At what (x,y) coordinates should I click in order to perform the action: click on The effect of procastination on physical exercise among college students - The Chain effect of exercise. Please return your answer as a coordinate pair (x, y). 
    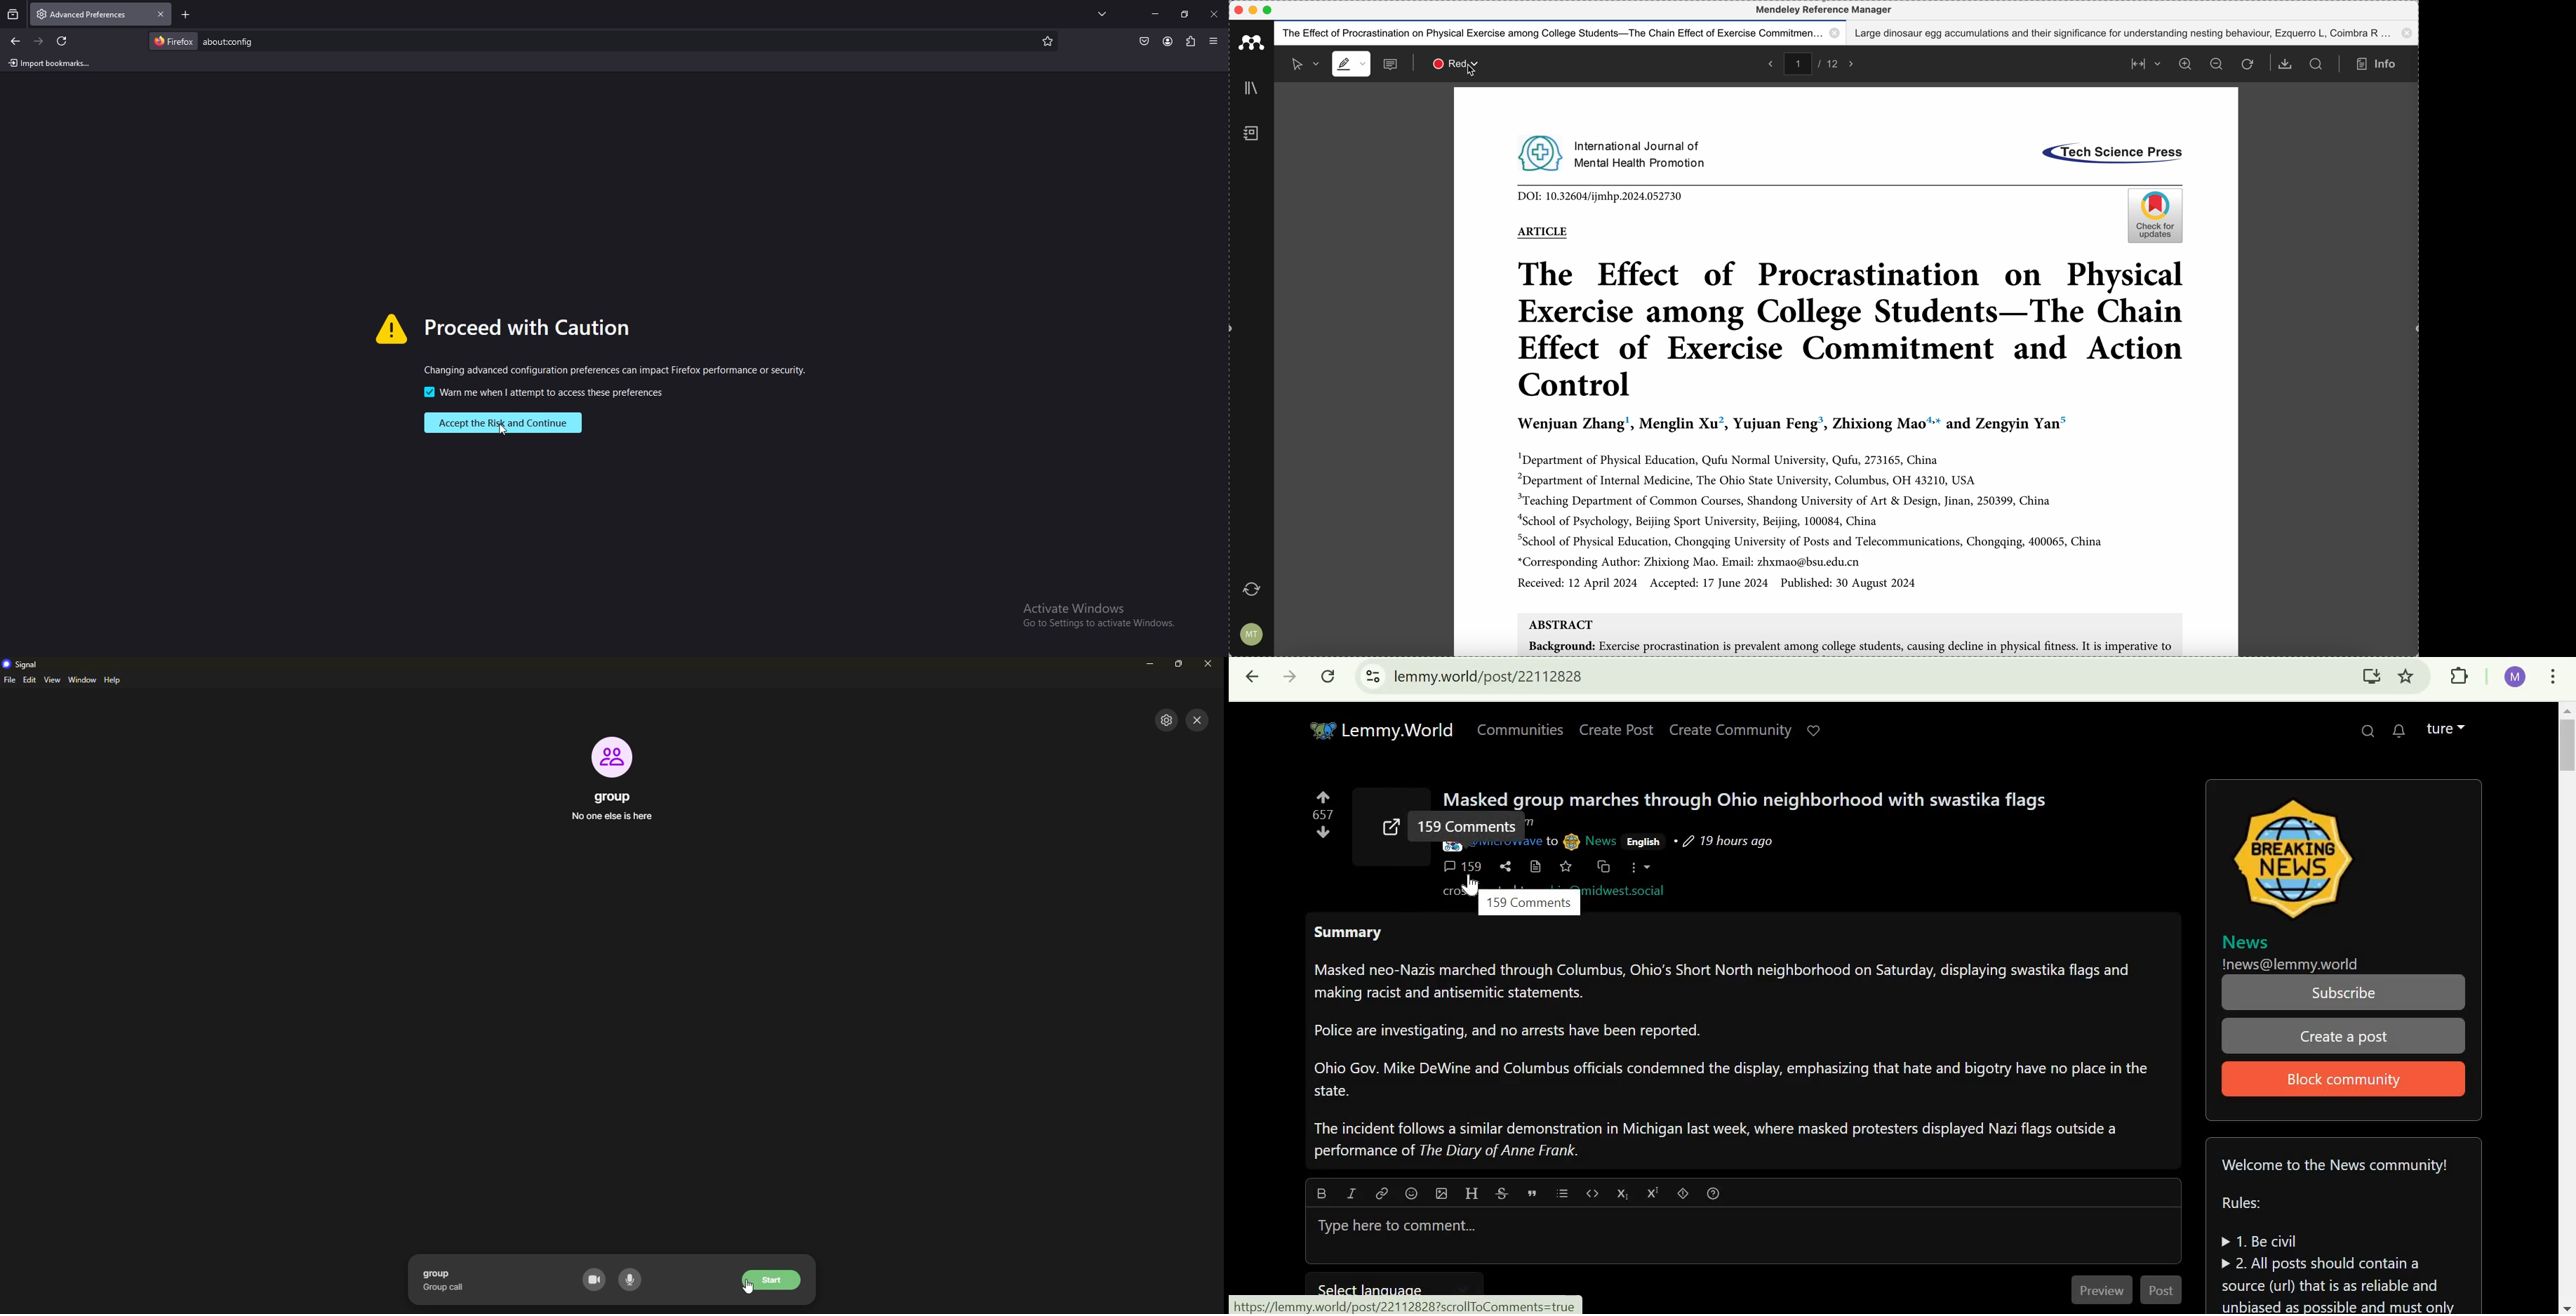
    Looking at the image, I should click on (1561, 33).